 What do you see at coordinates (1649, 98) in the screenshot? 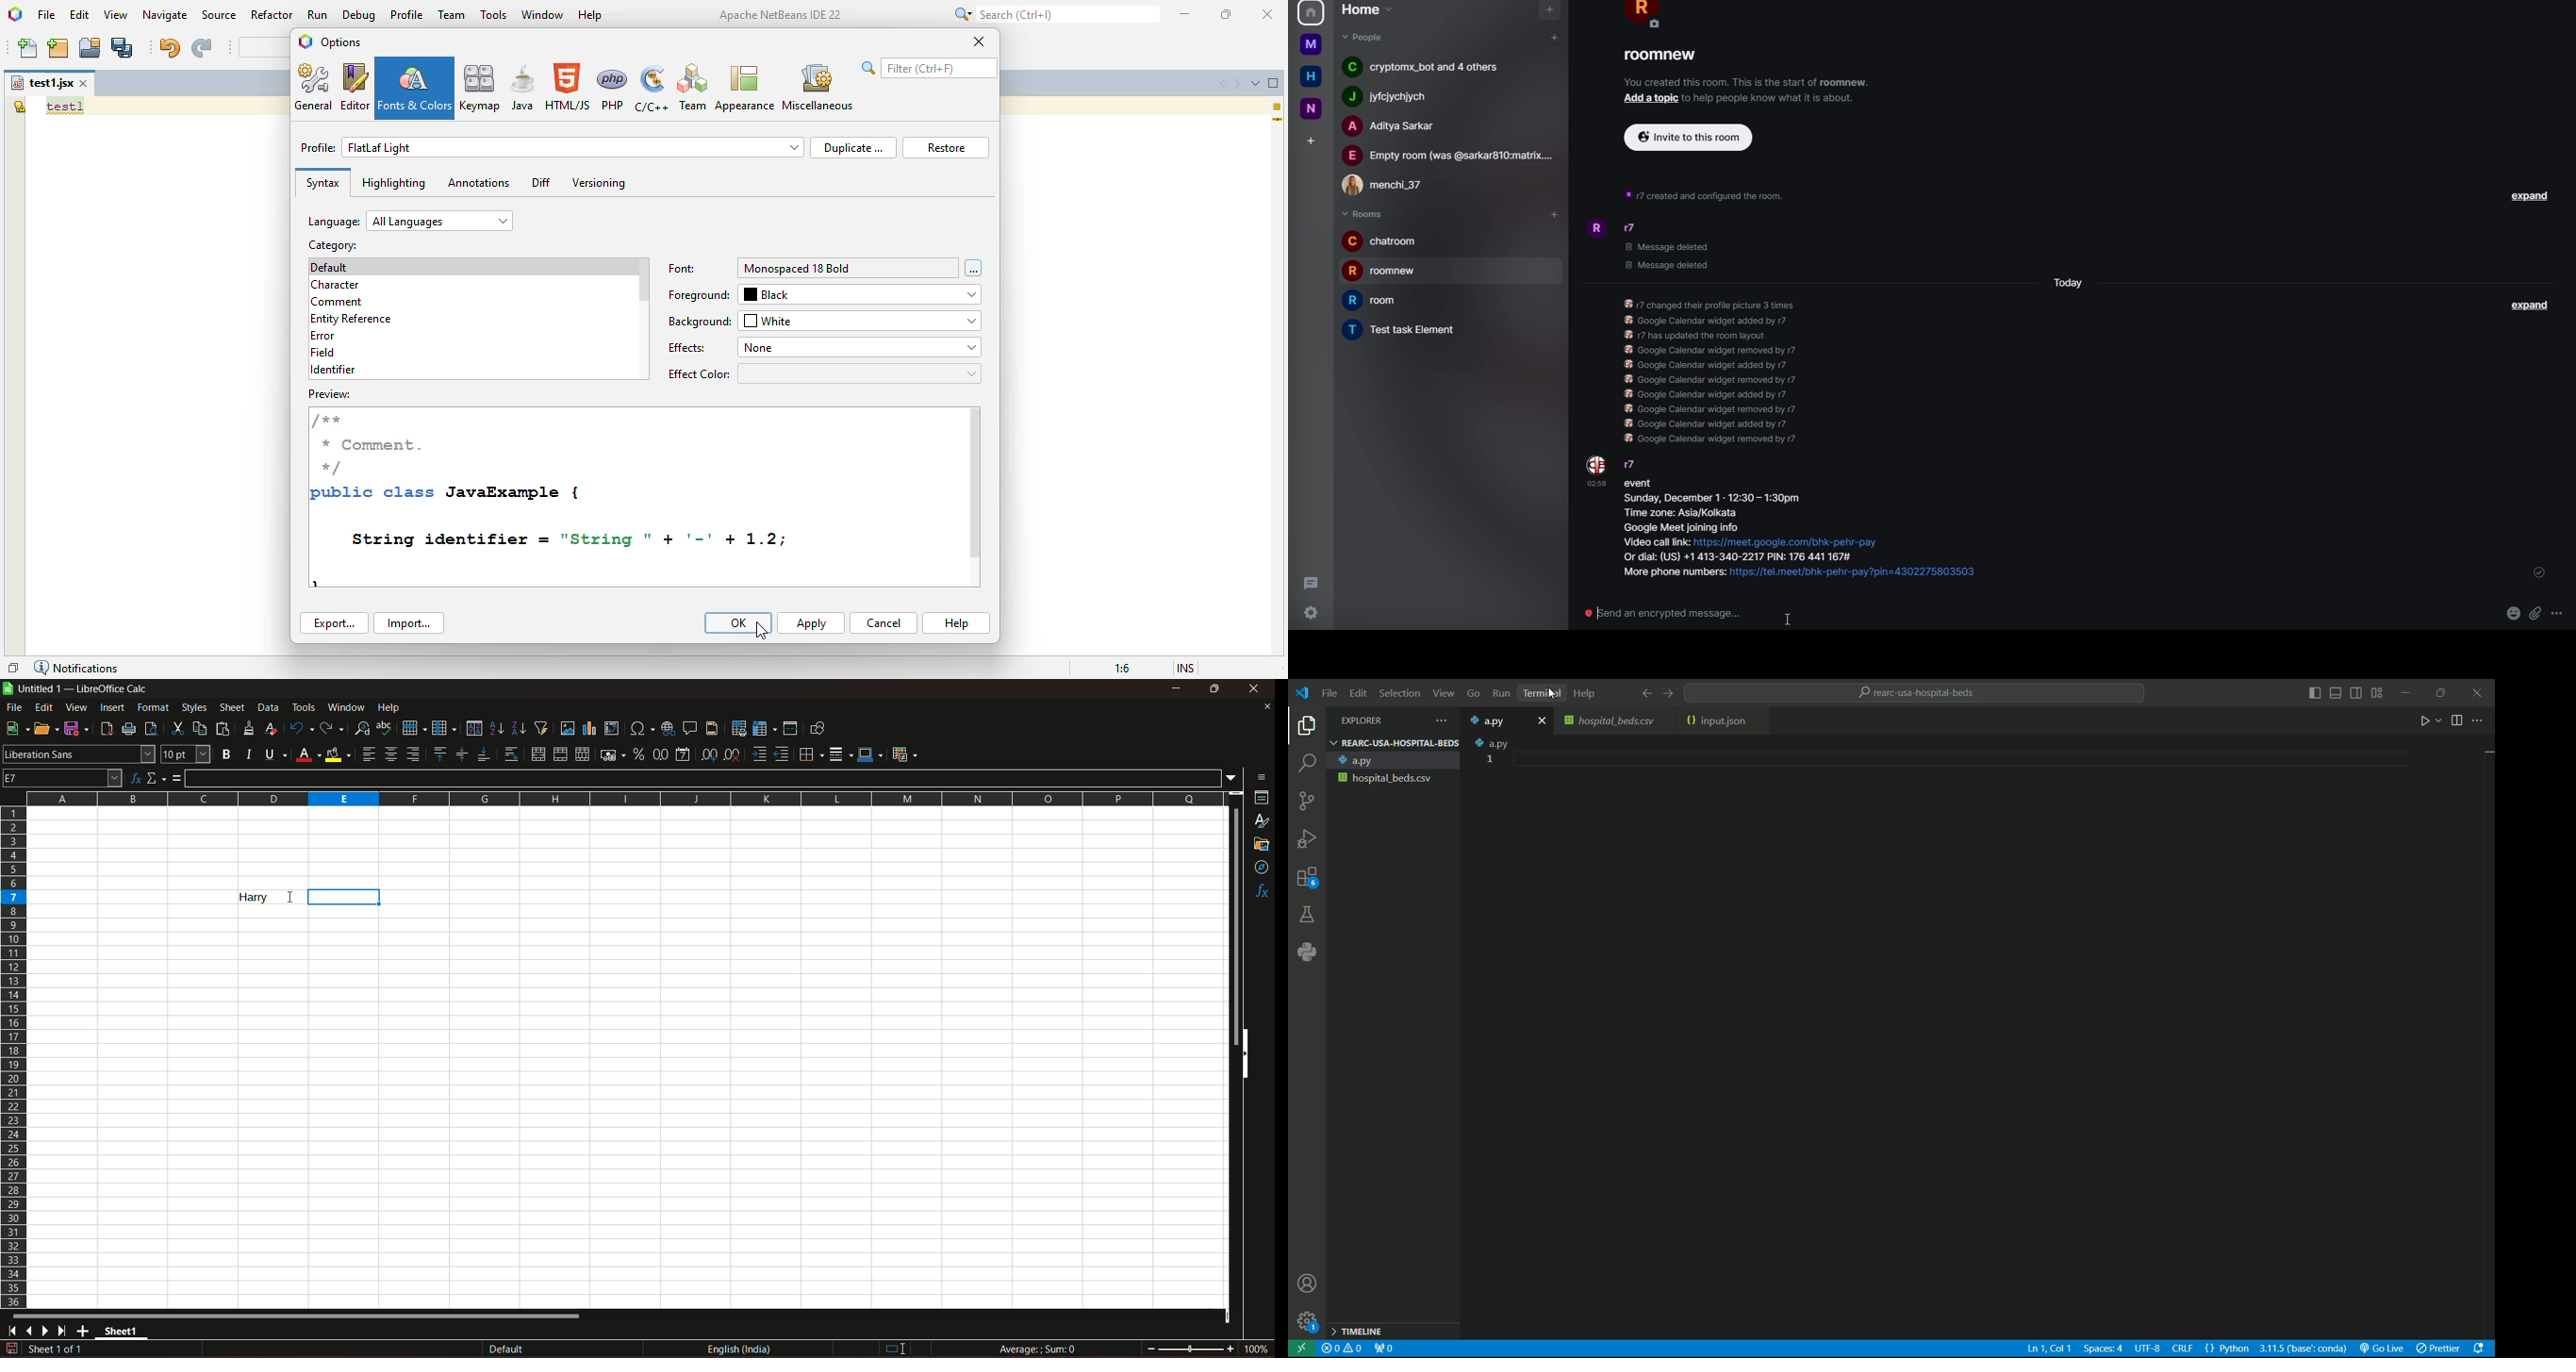
I see `add` at bounding box center [1649, 98].